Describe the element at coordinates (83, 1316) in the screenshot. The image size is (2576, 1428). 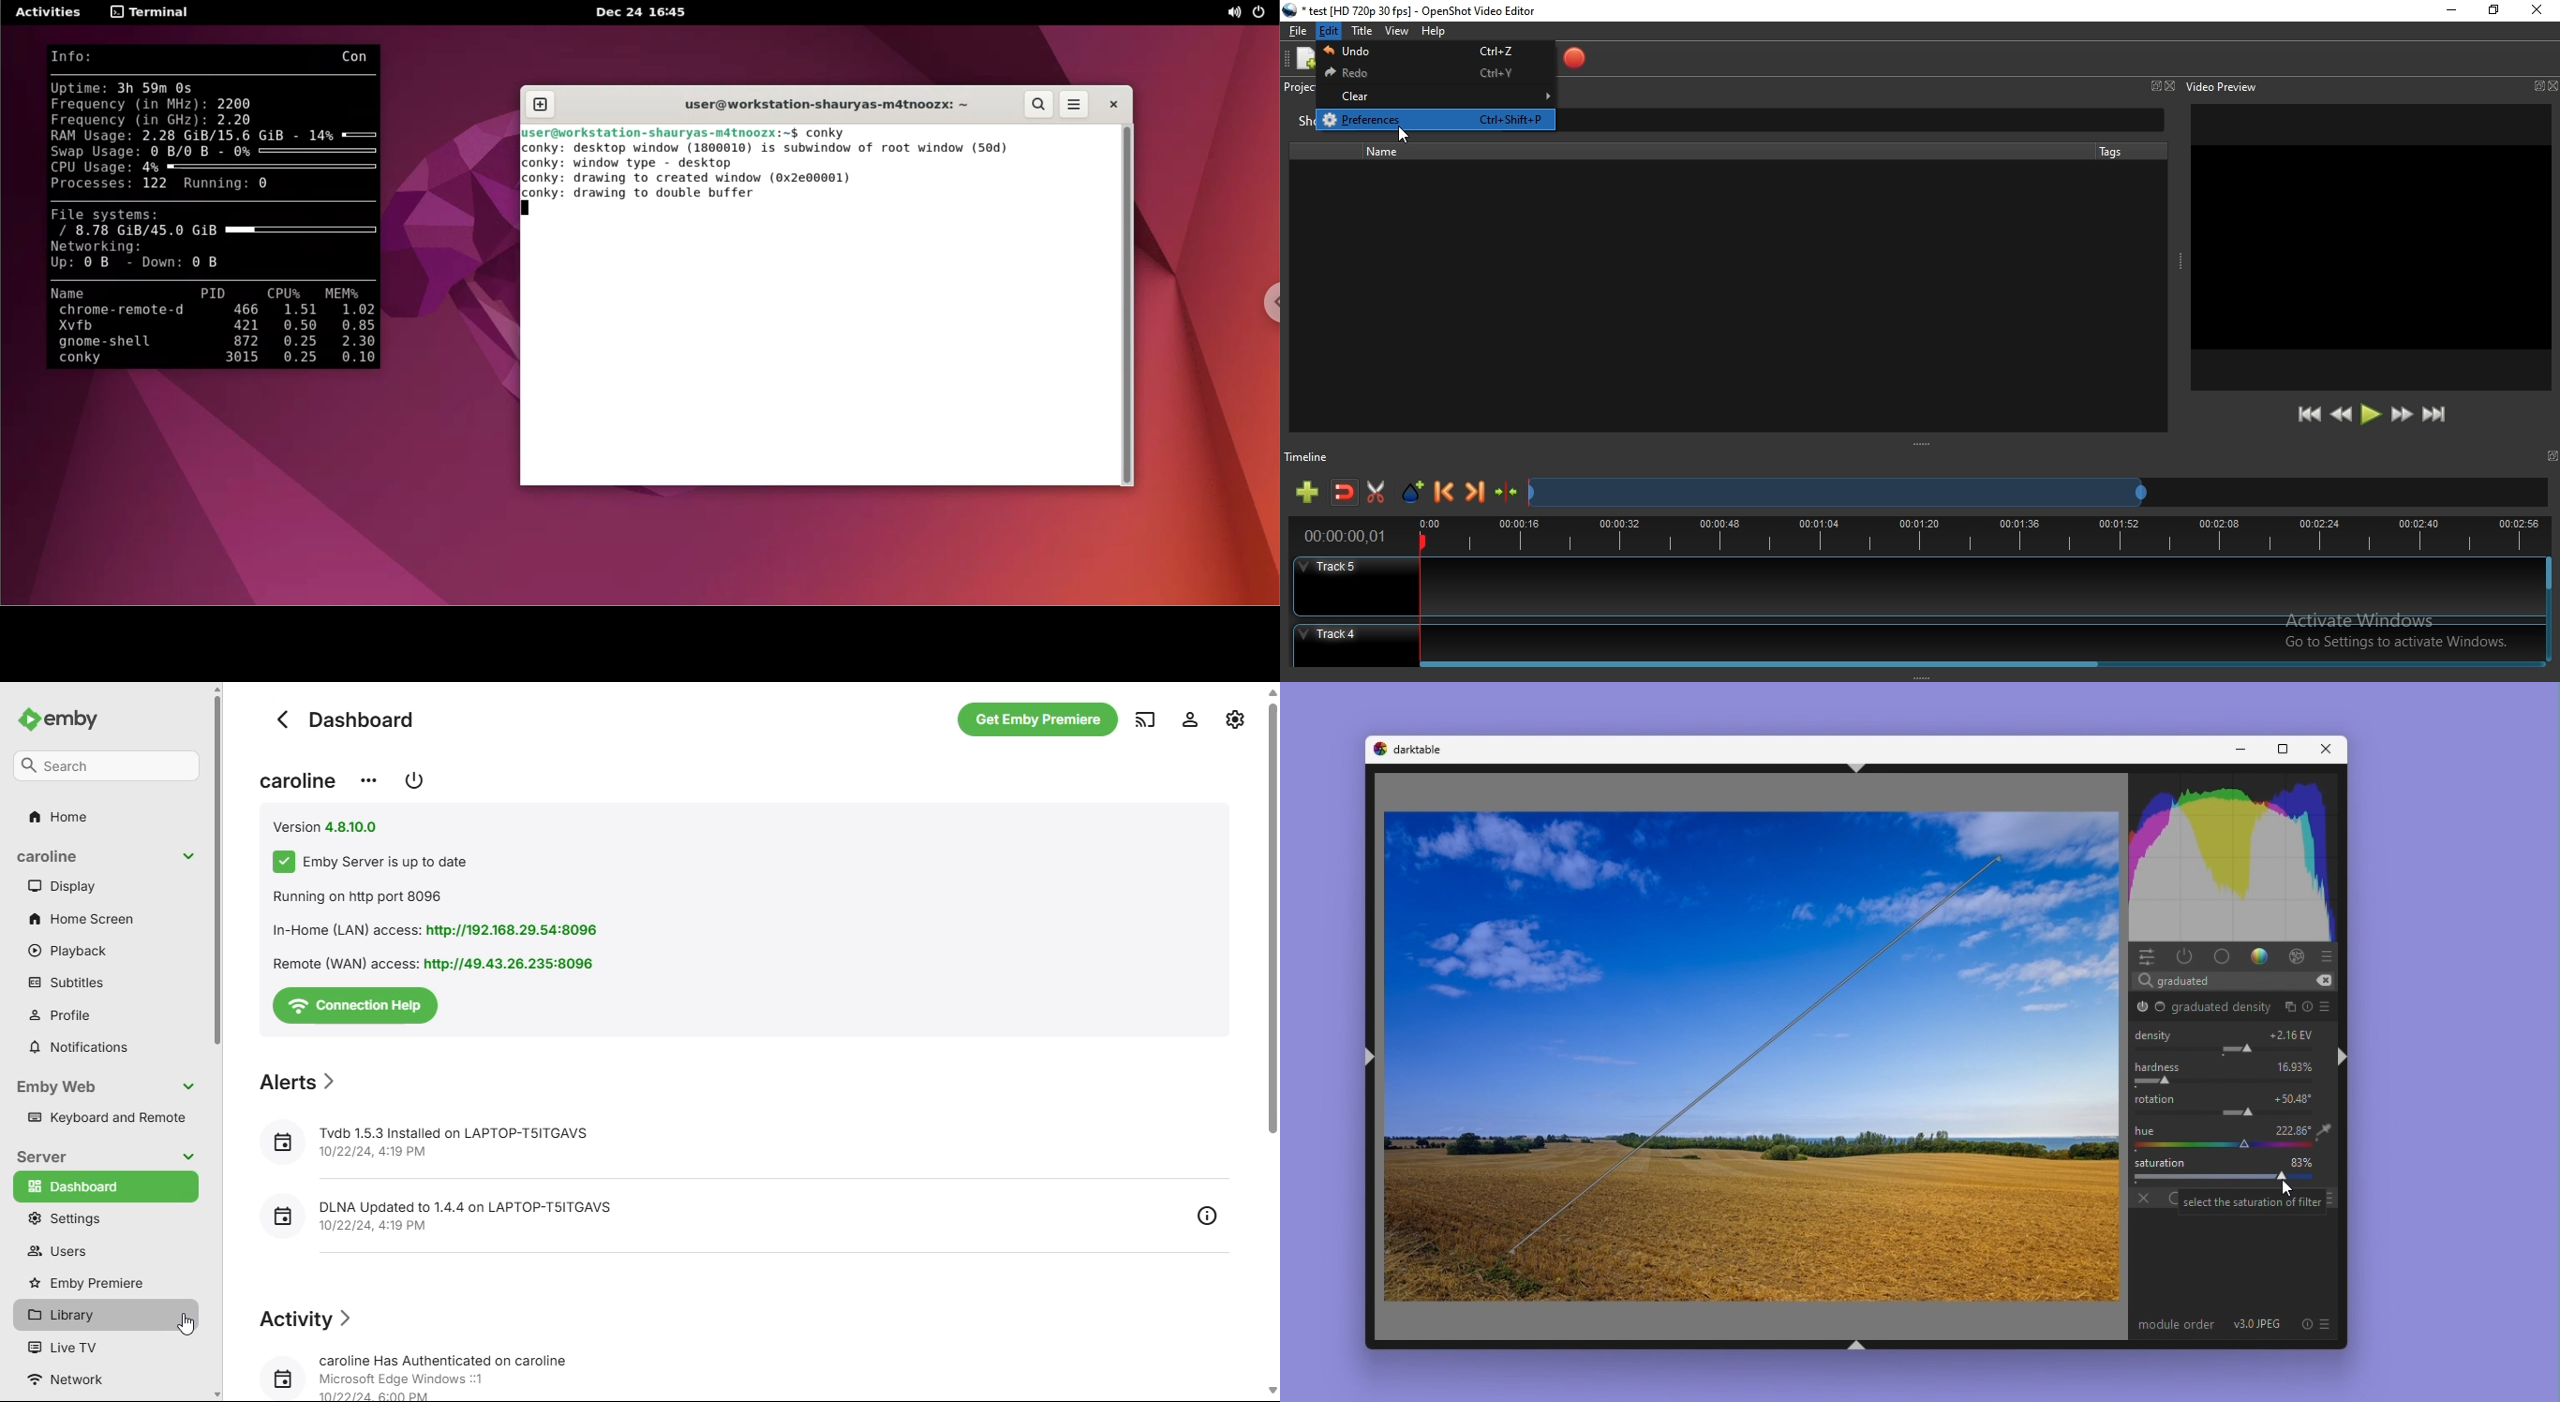
I see `library` at that location.